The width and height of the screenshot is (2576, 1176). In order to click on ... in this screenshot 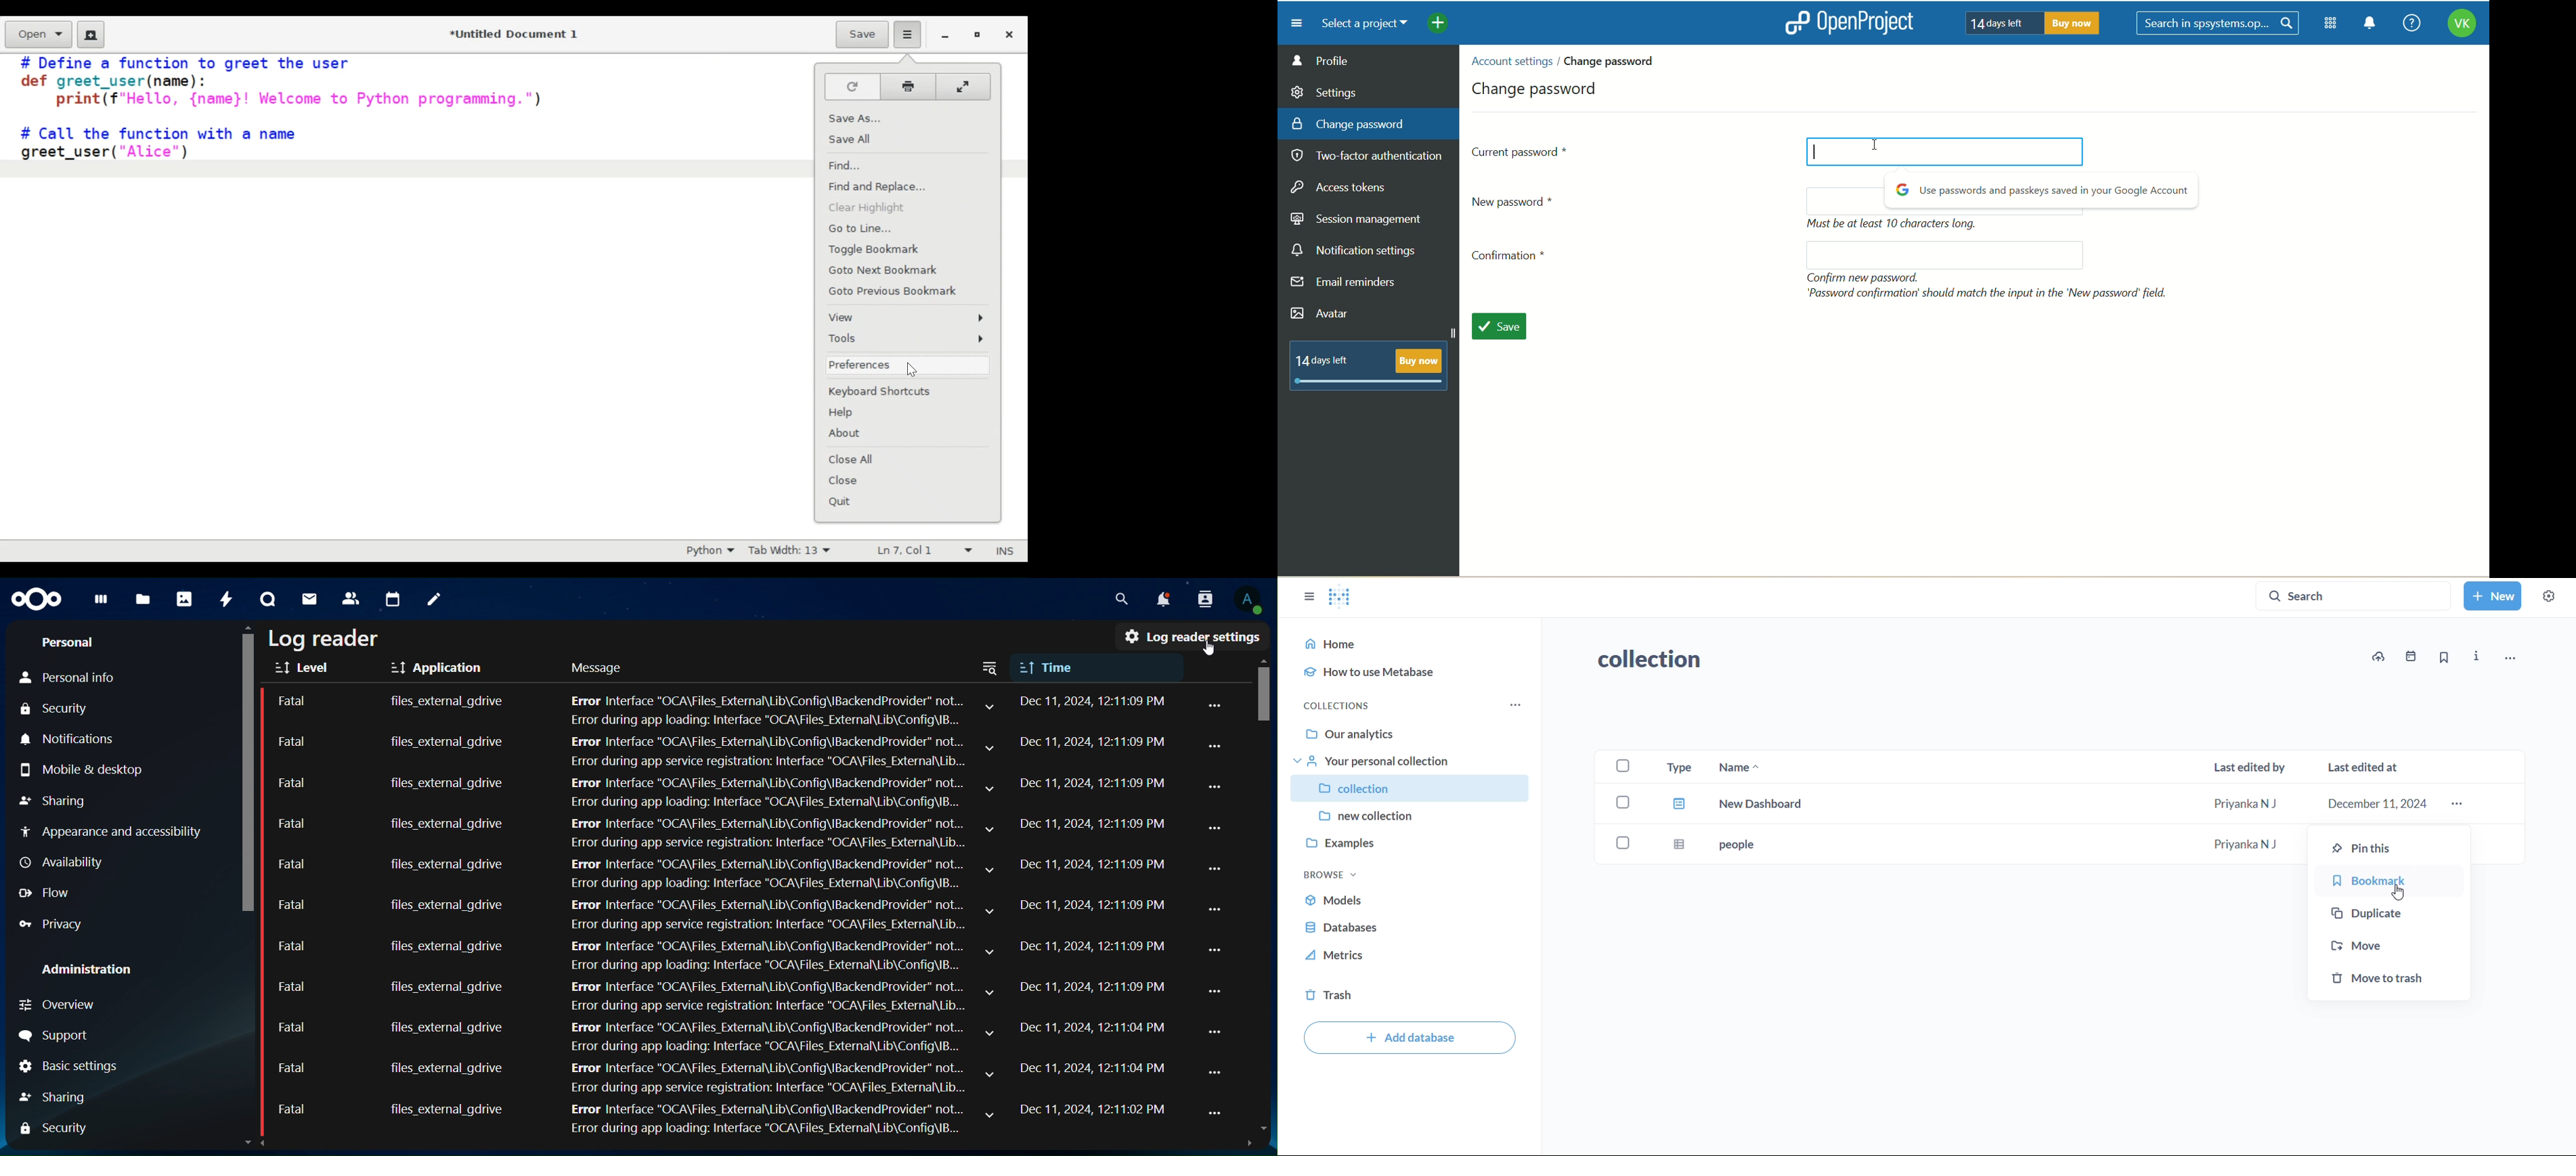, I will do `click(1215, 828)`.